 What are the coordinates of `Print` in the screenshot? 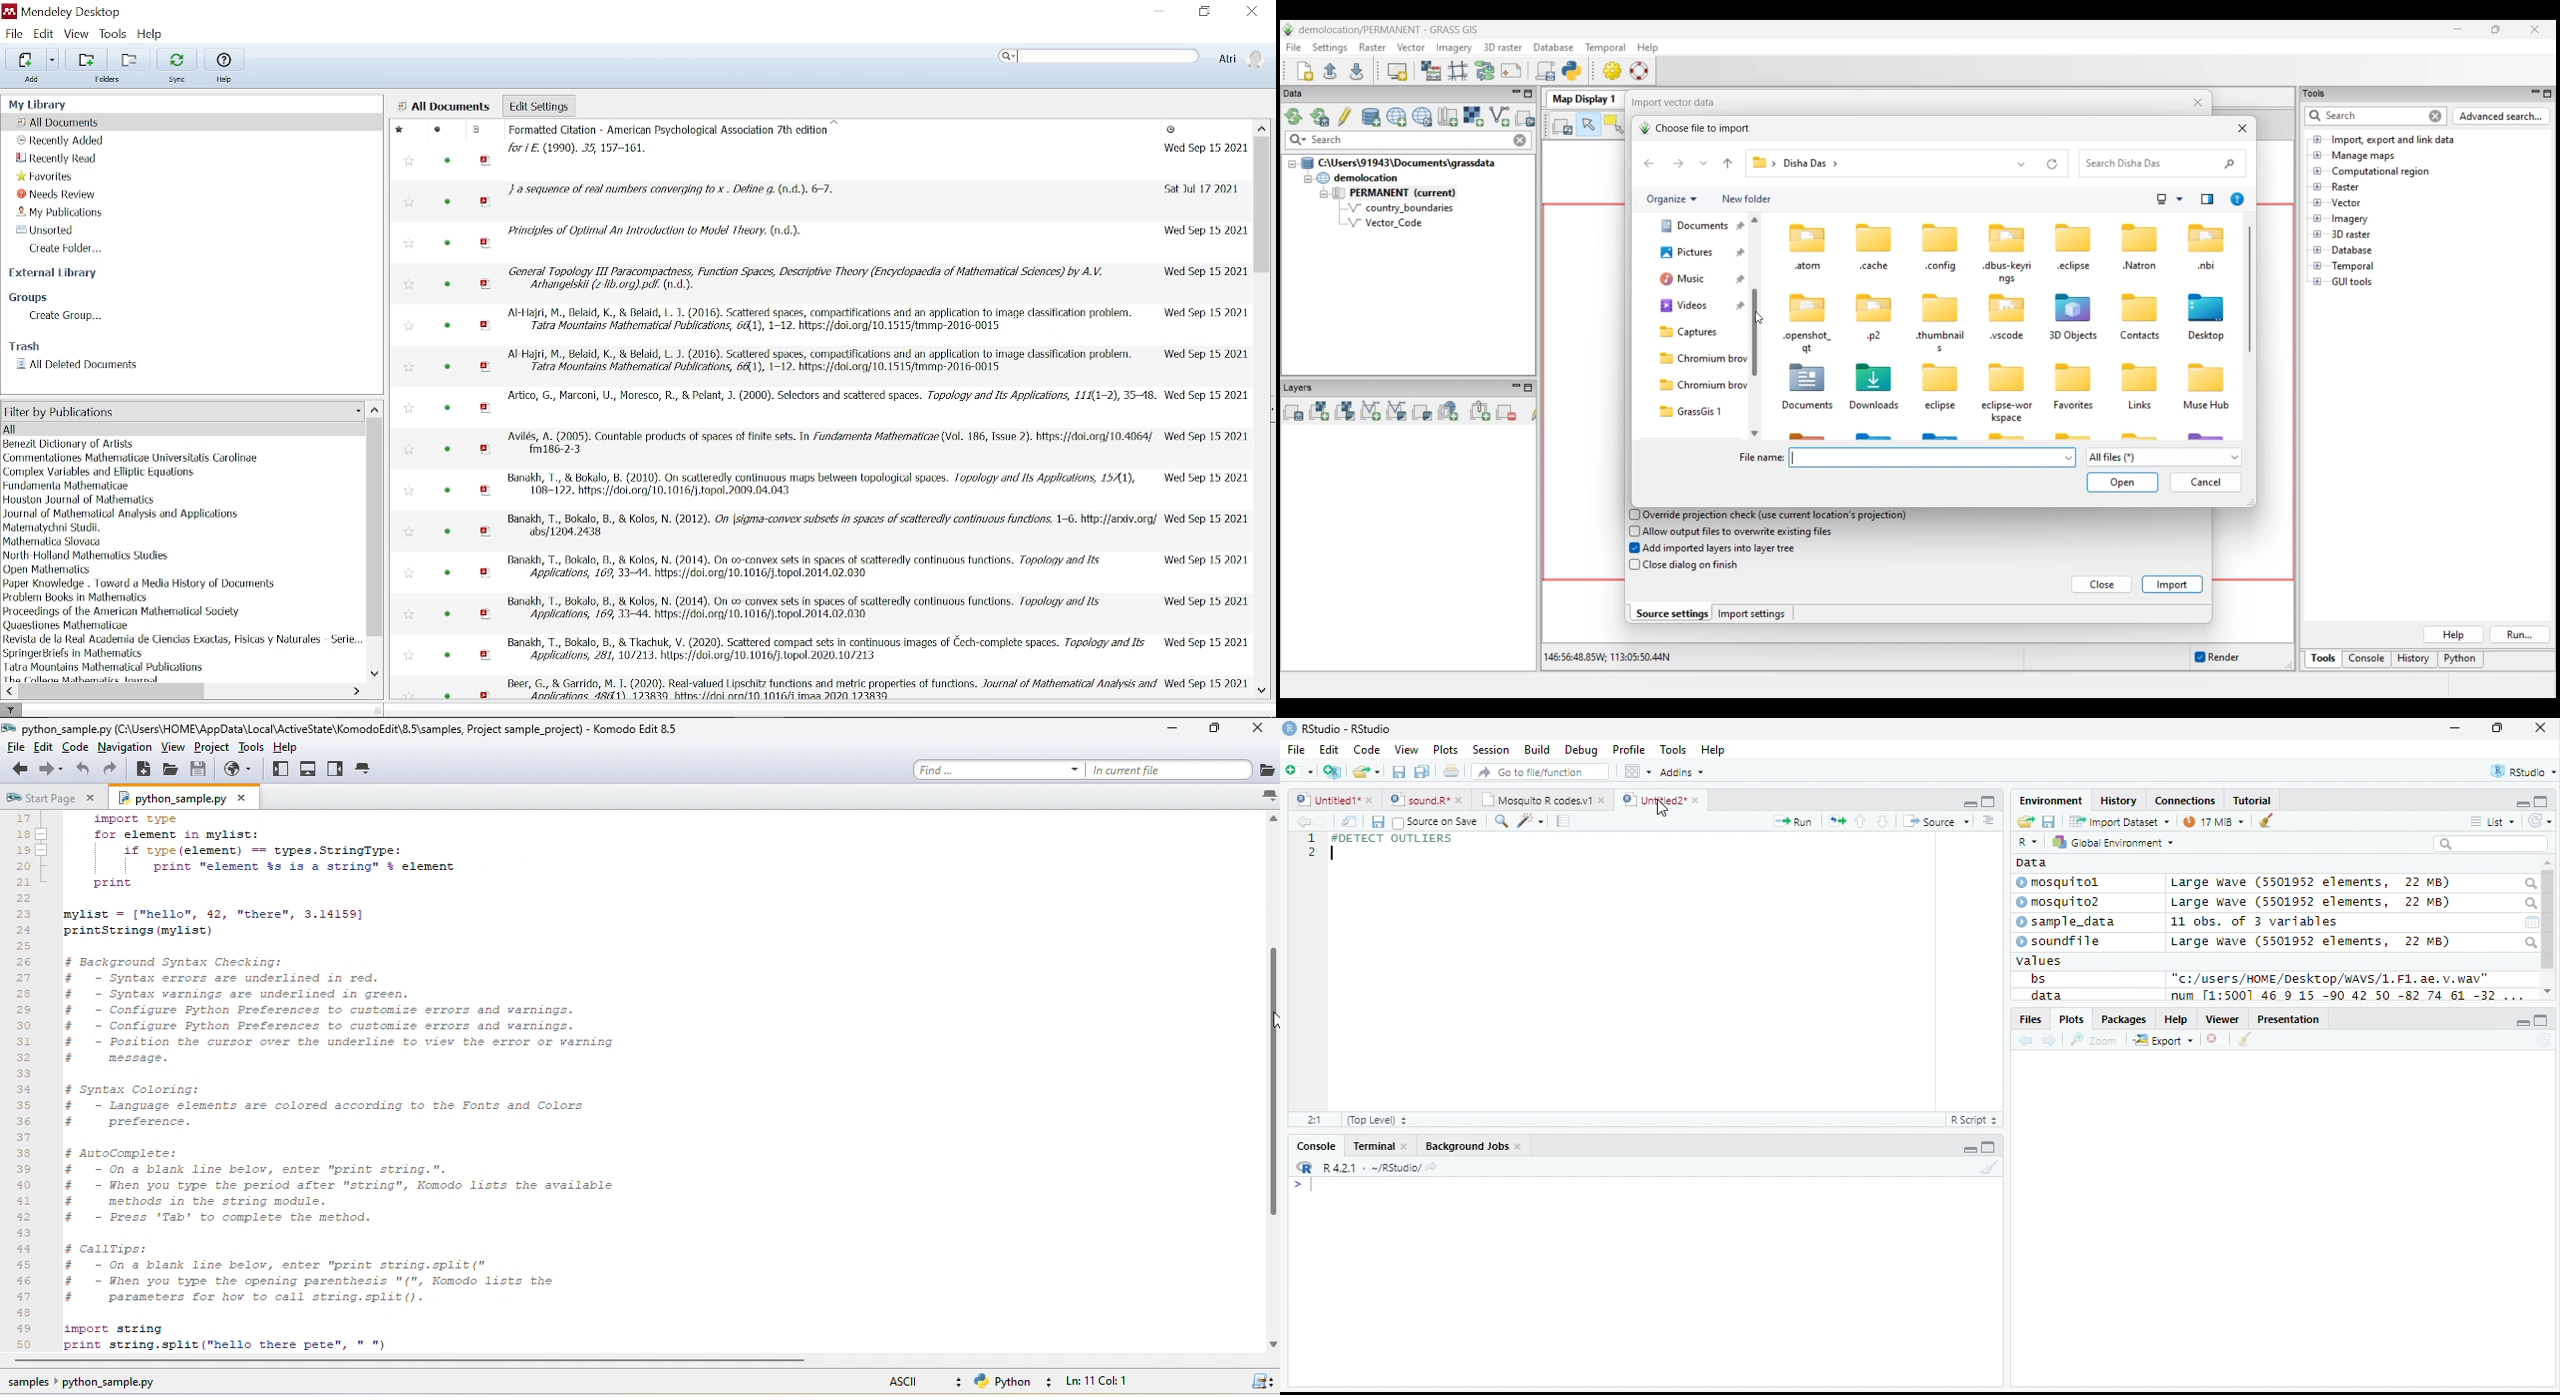 It's located at (1452, 773).